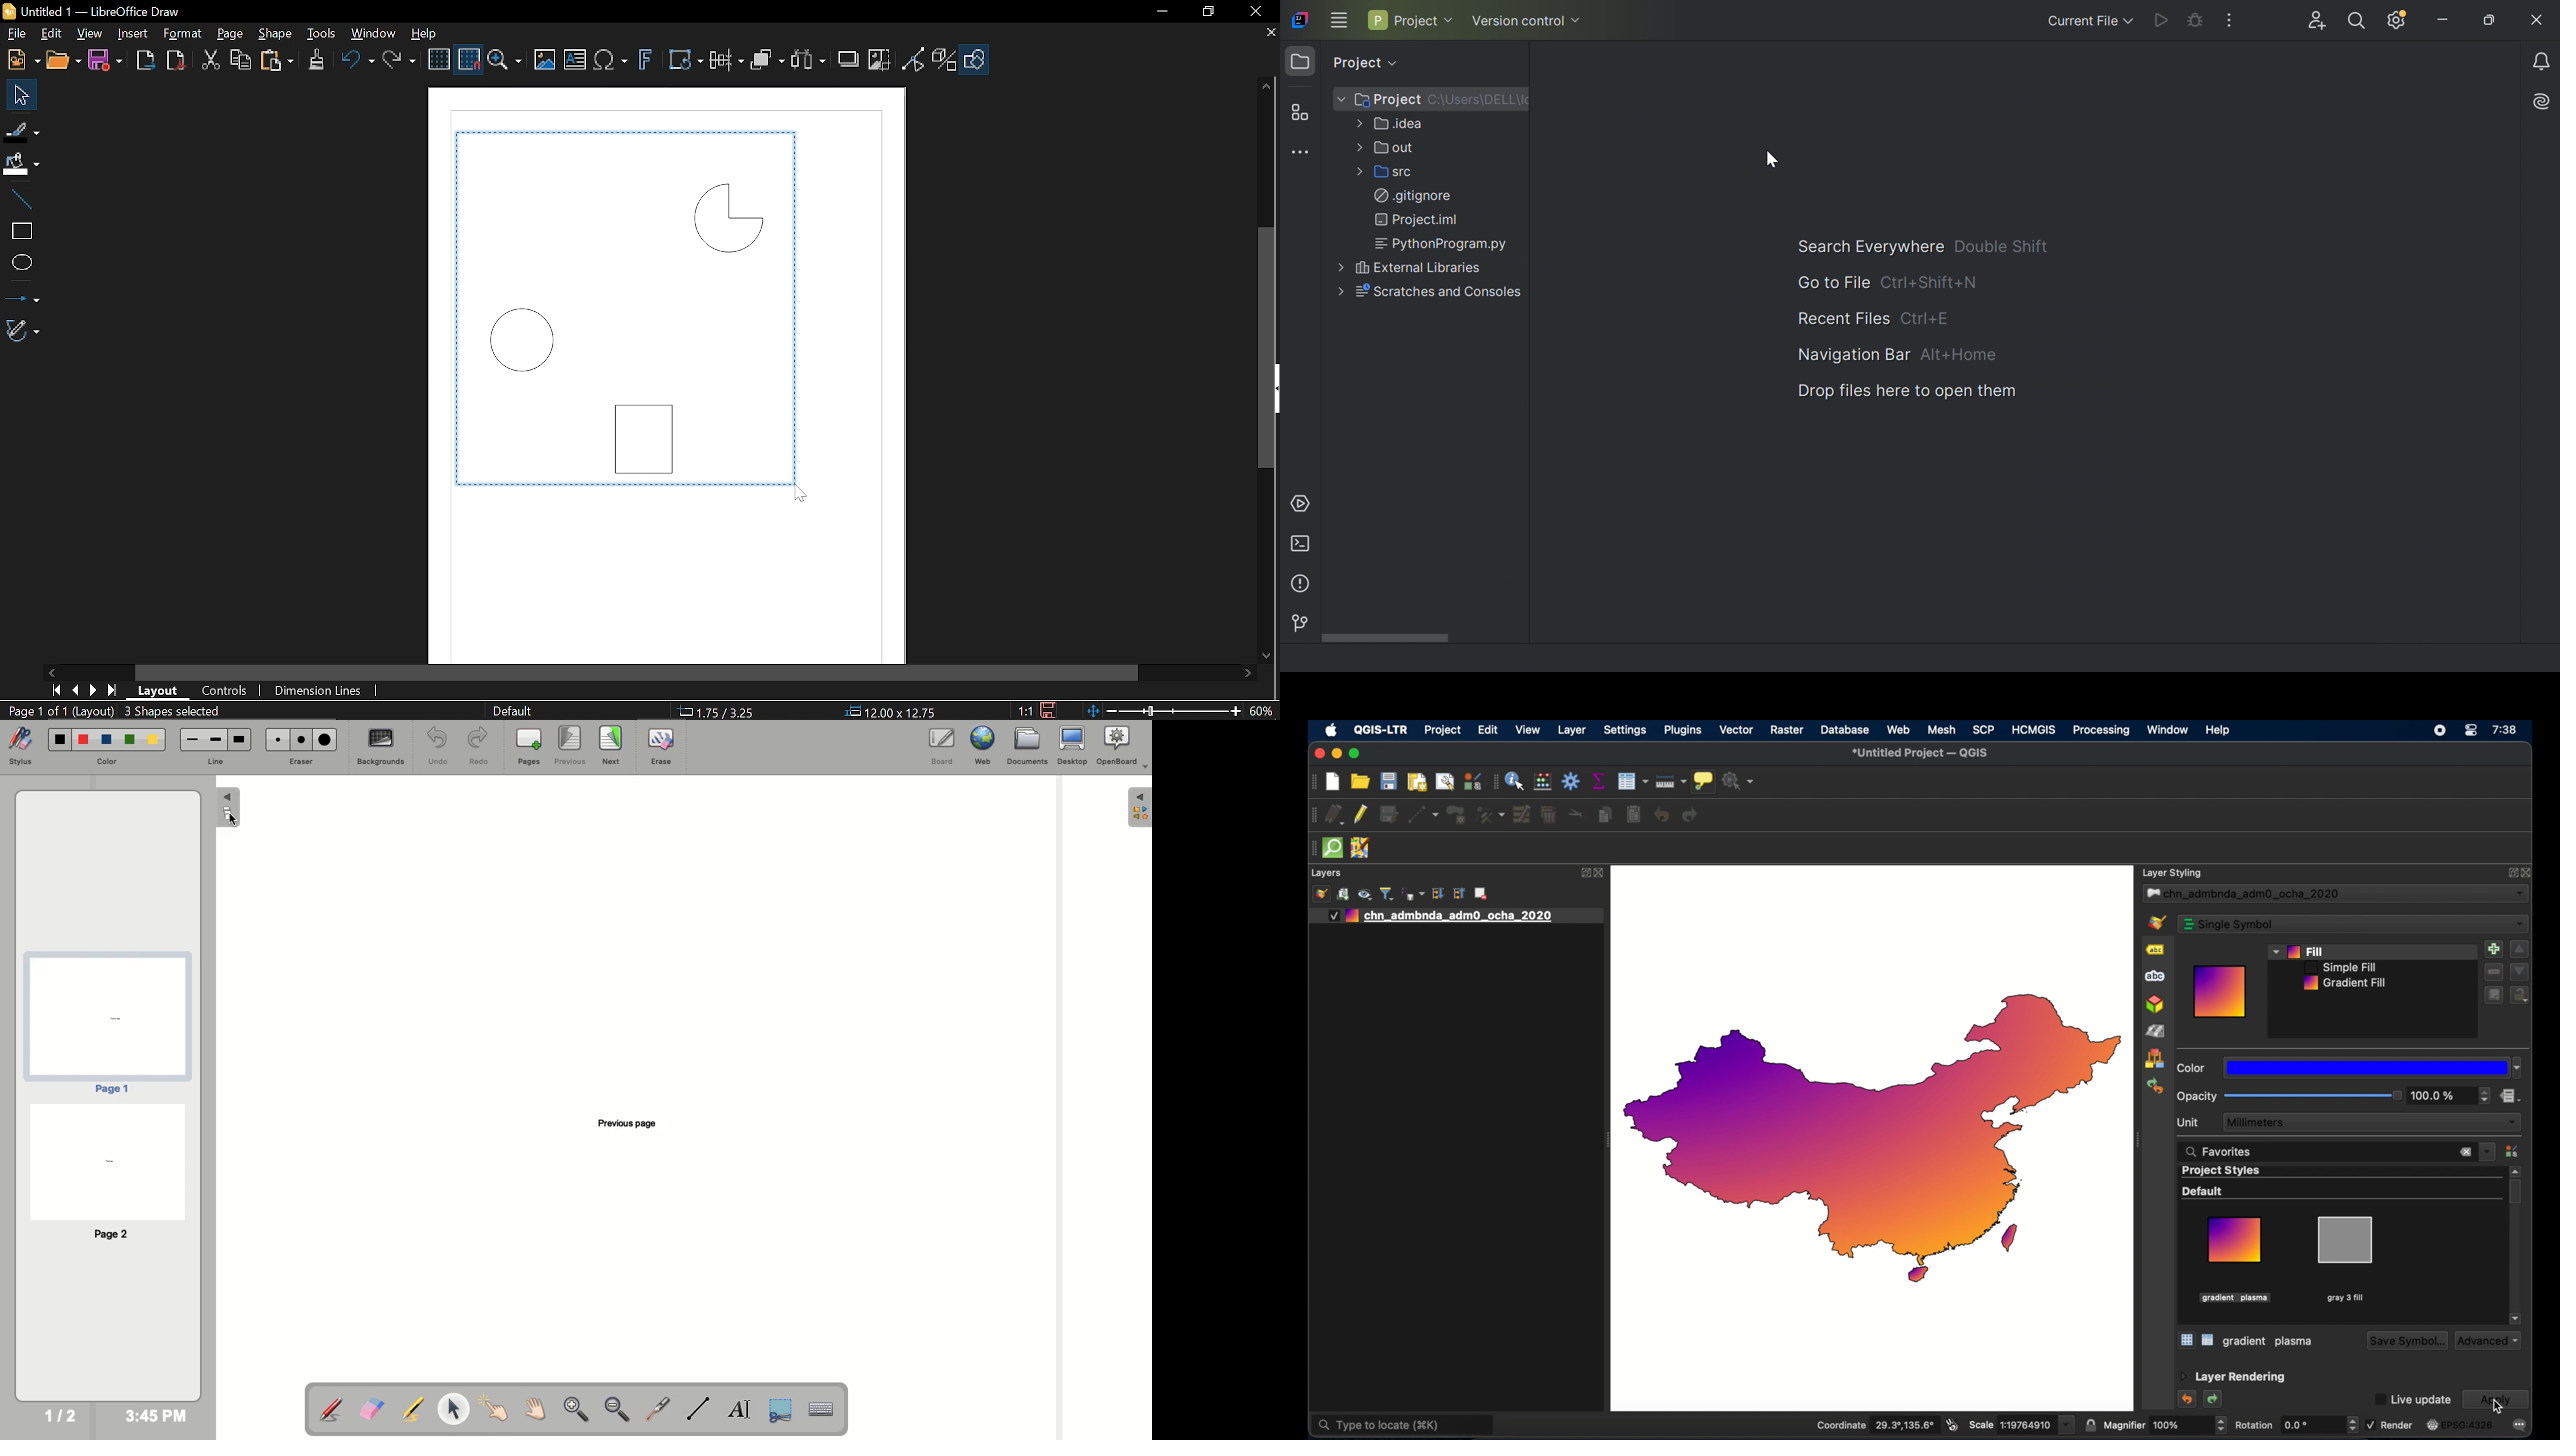  Describe the element at coordinates (1141, 807) in the screenshot. I see `The library (right panel)` at that location.